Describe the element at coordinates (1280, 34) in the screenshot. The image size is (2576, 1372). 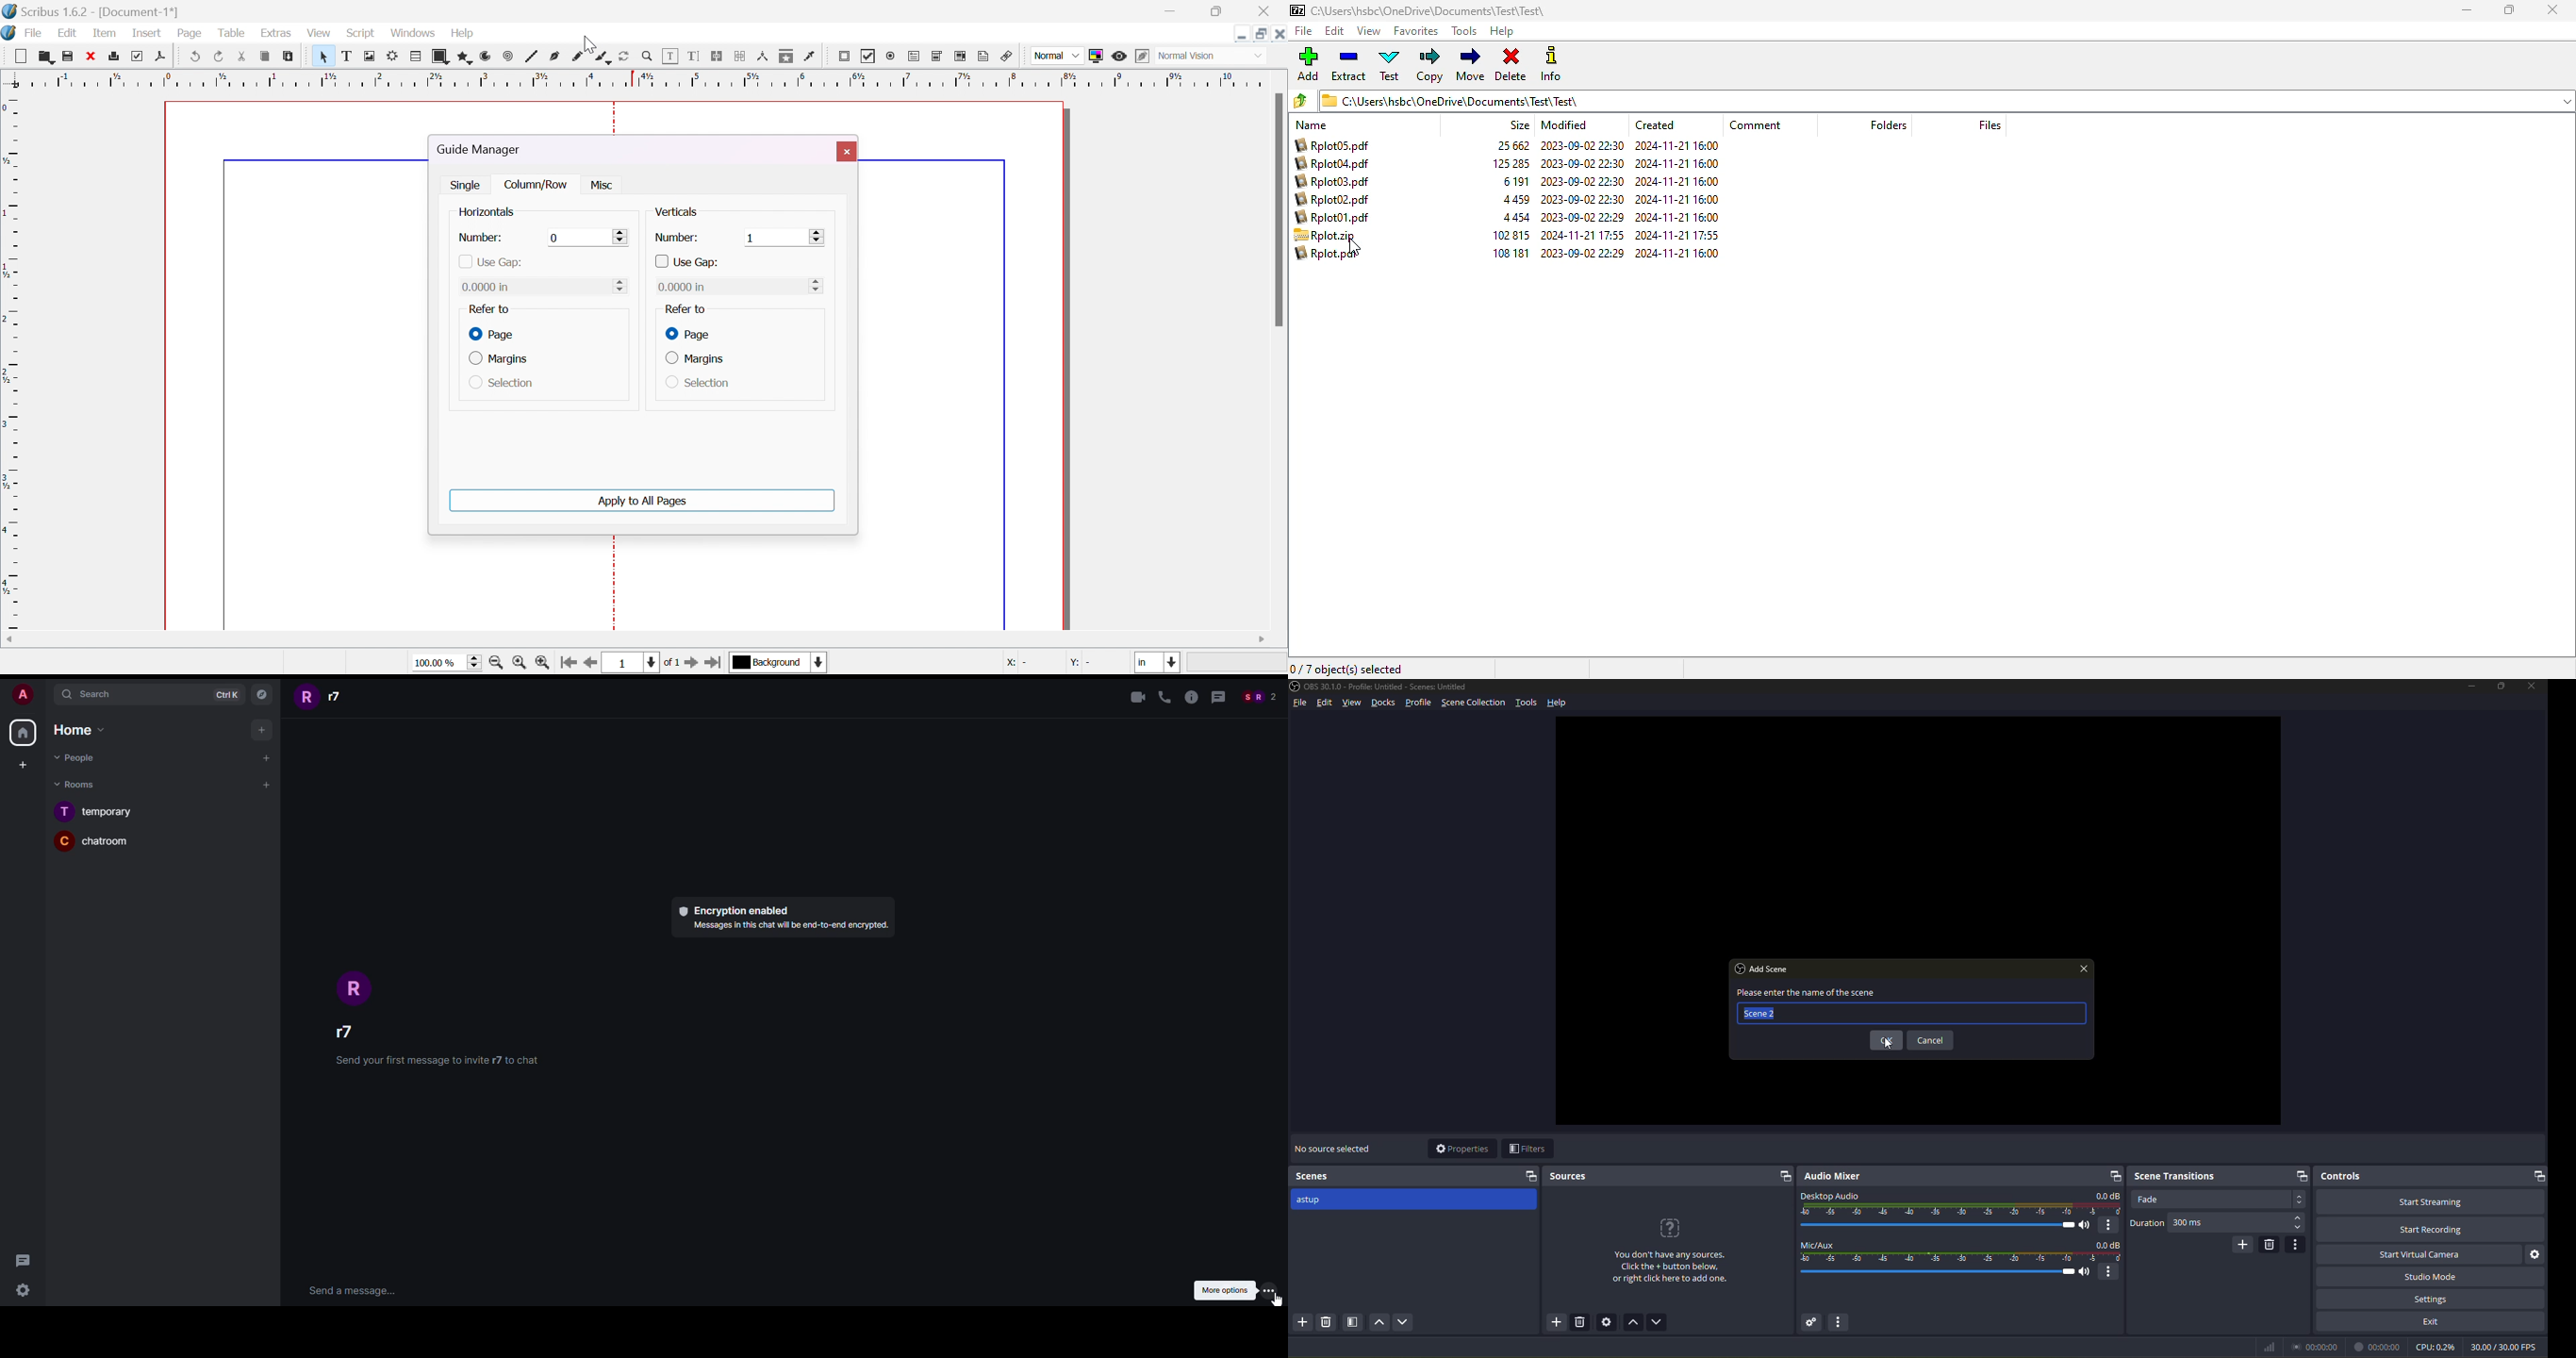
I see `Close` at that location.